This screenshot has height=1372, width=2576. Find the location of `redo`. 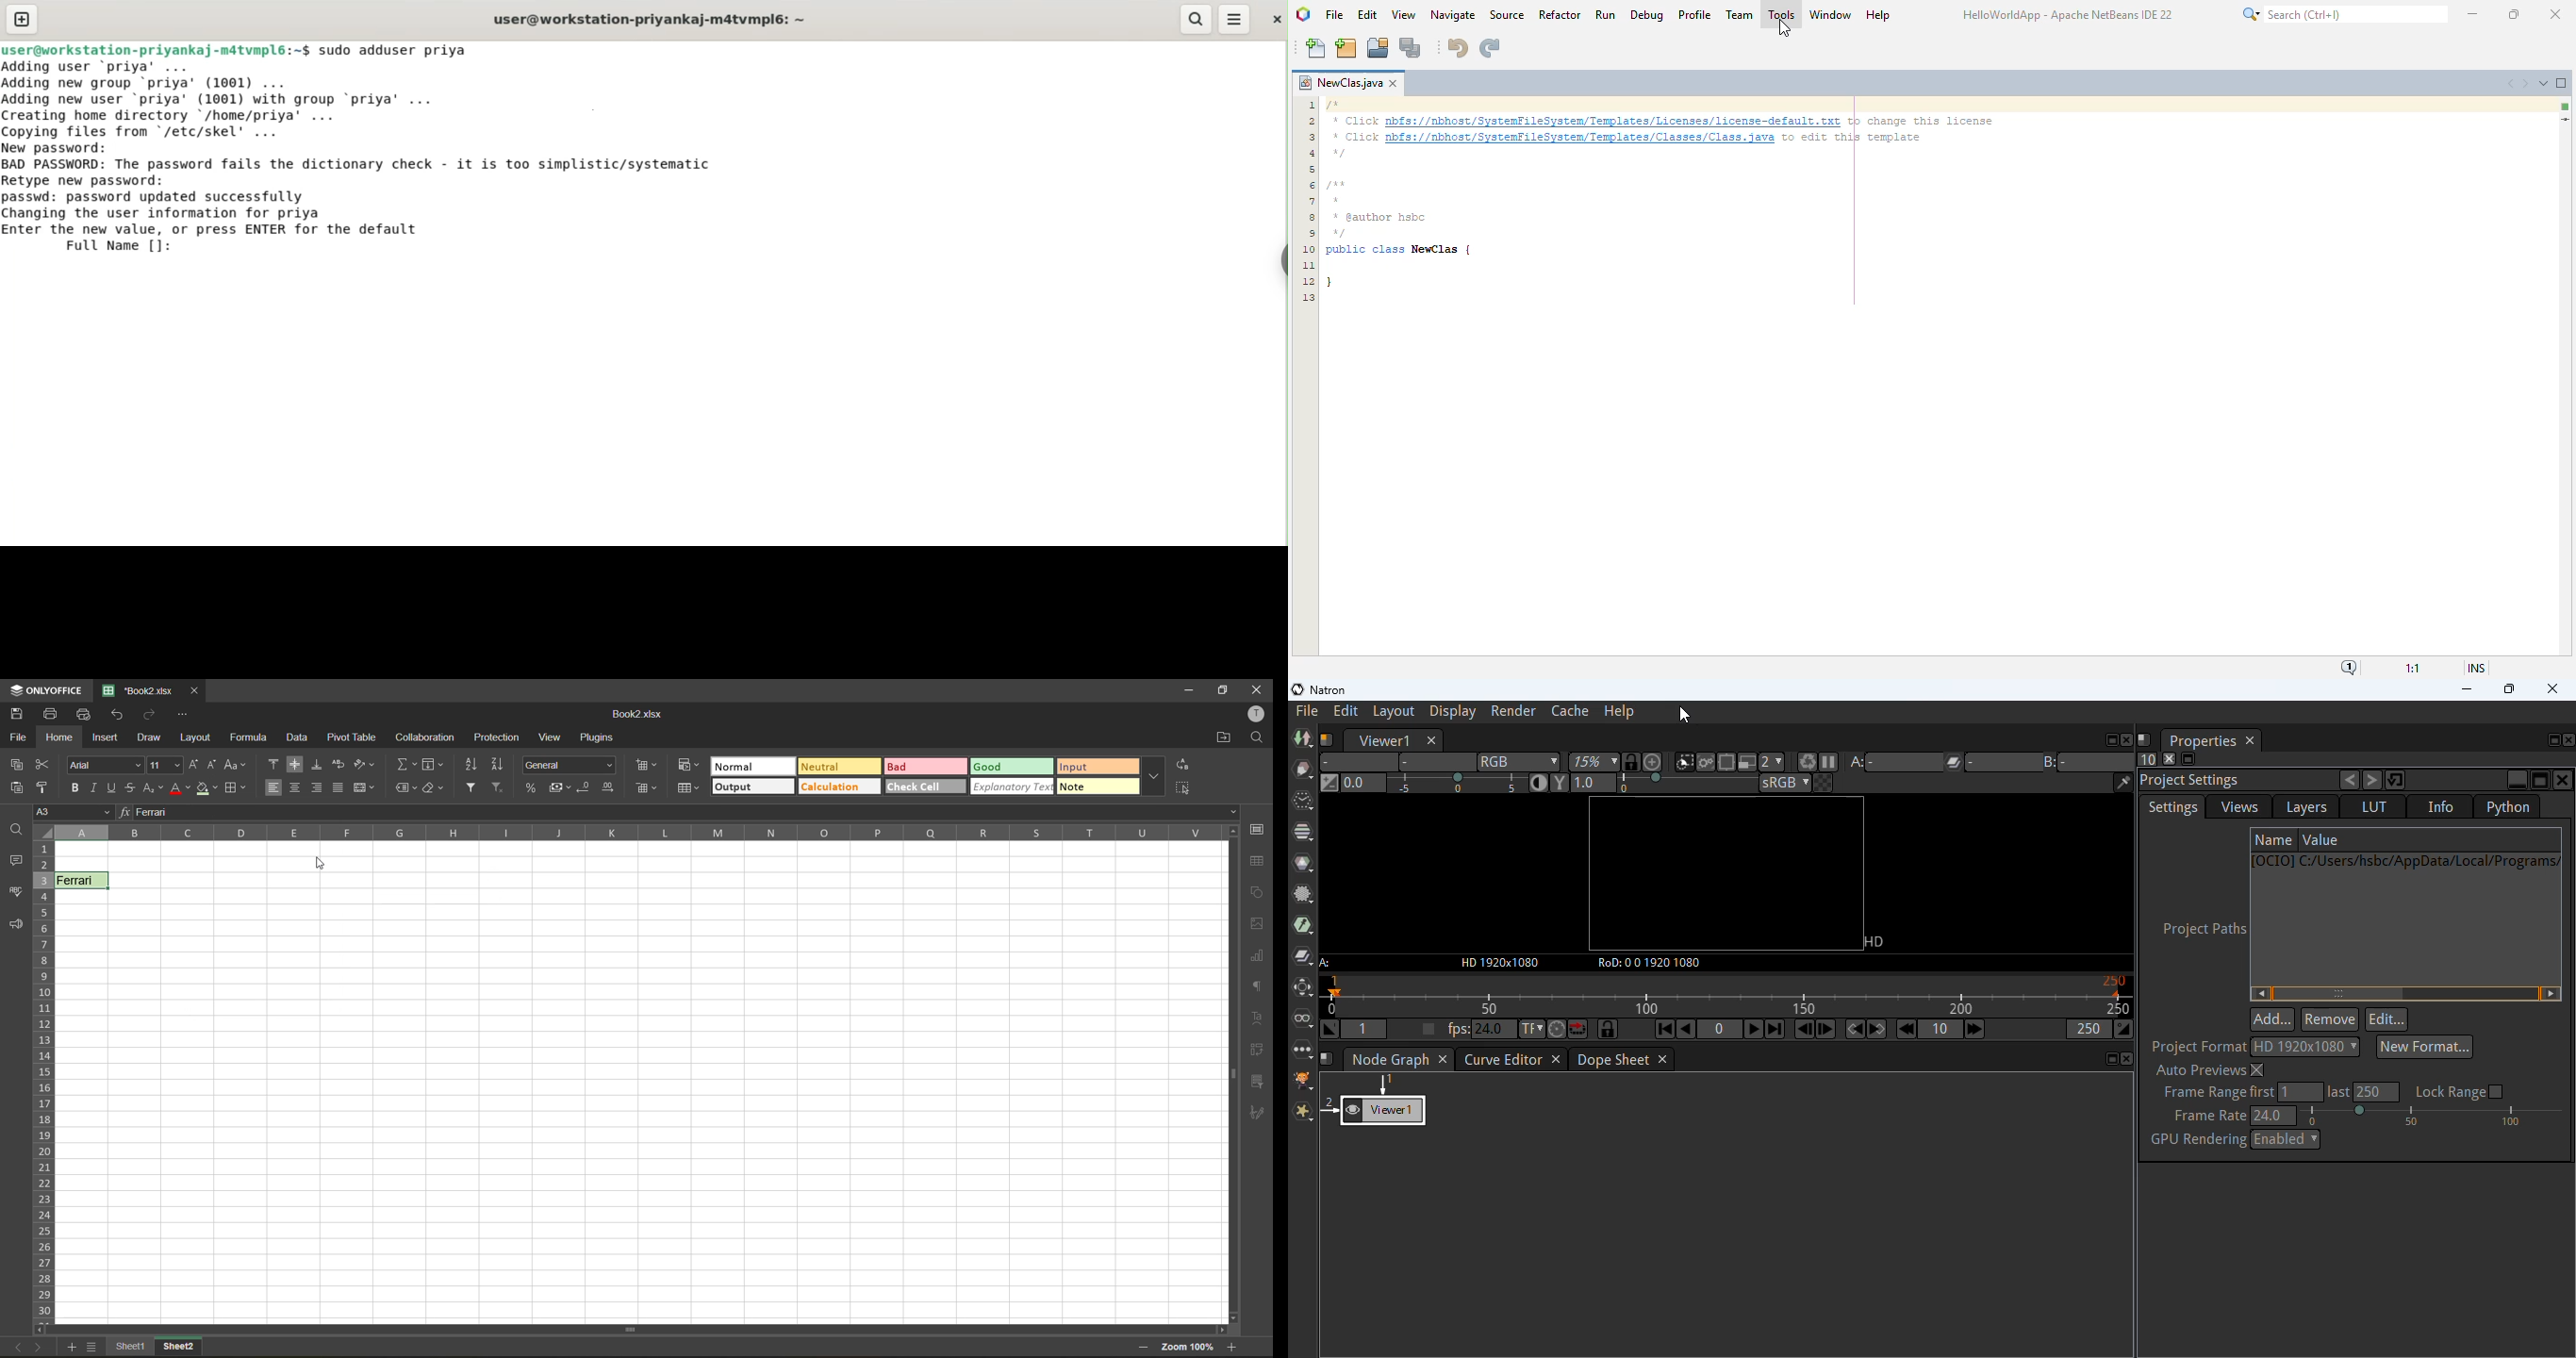

redo is located at coordinates (152, 714).